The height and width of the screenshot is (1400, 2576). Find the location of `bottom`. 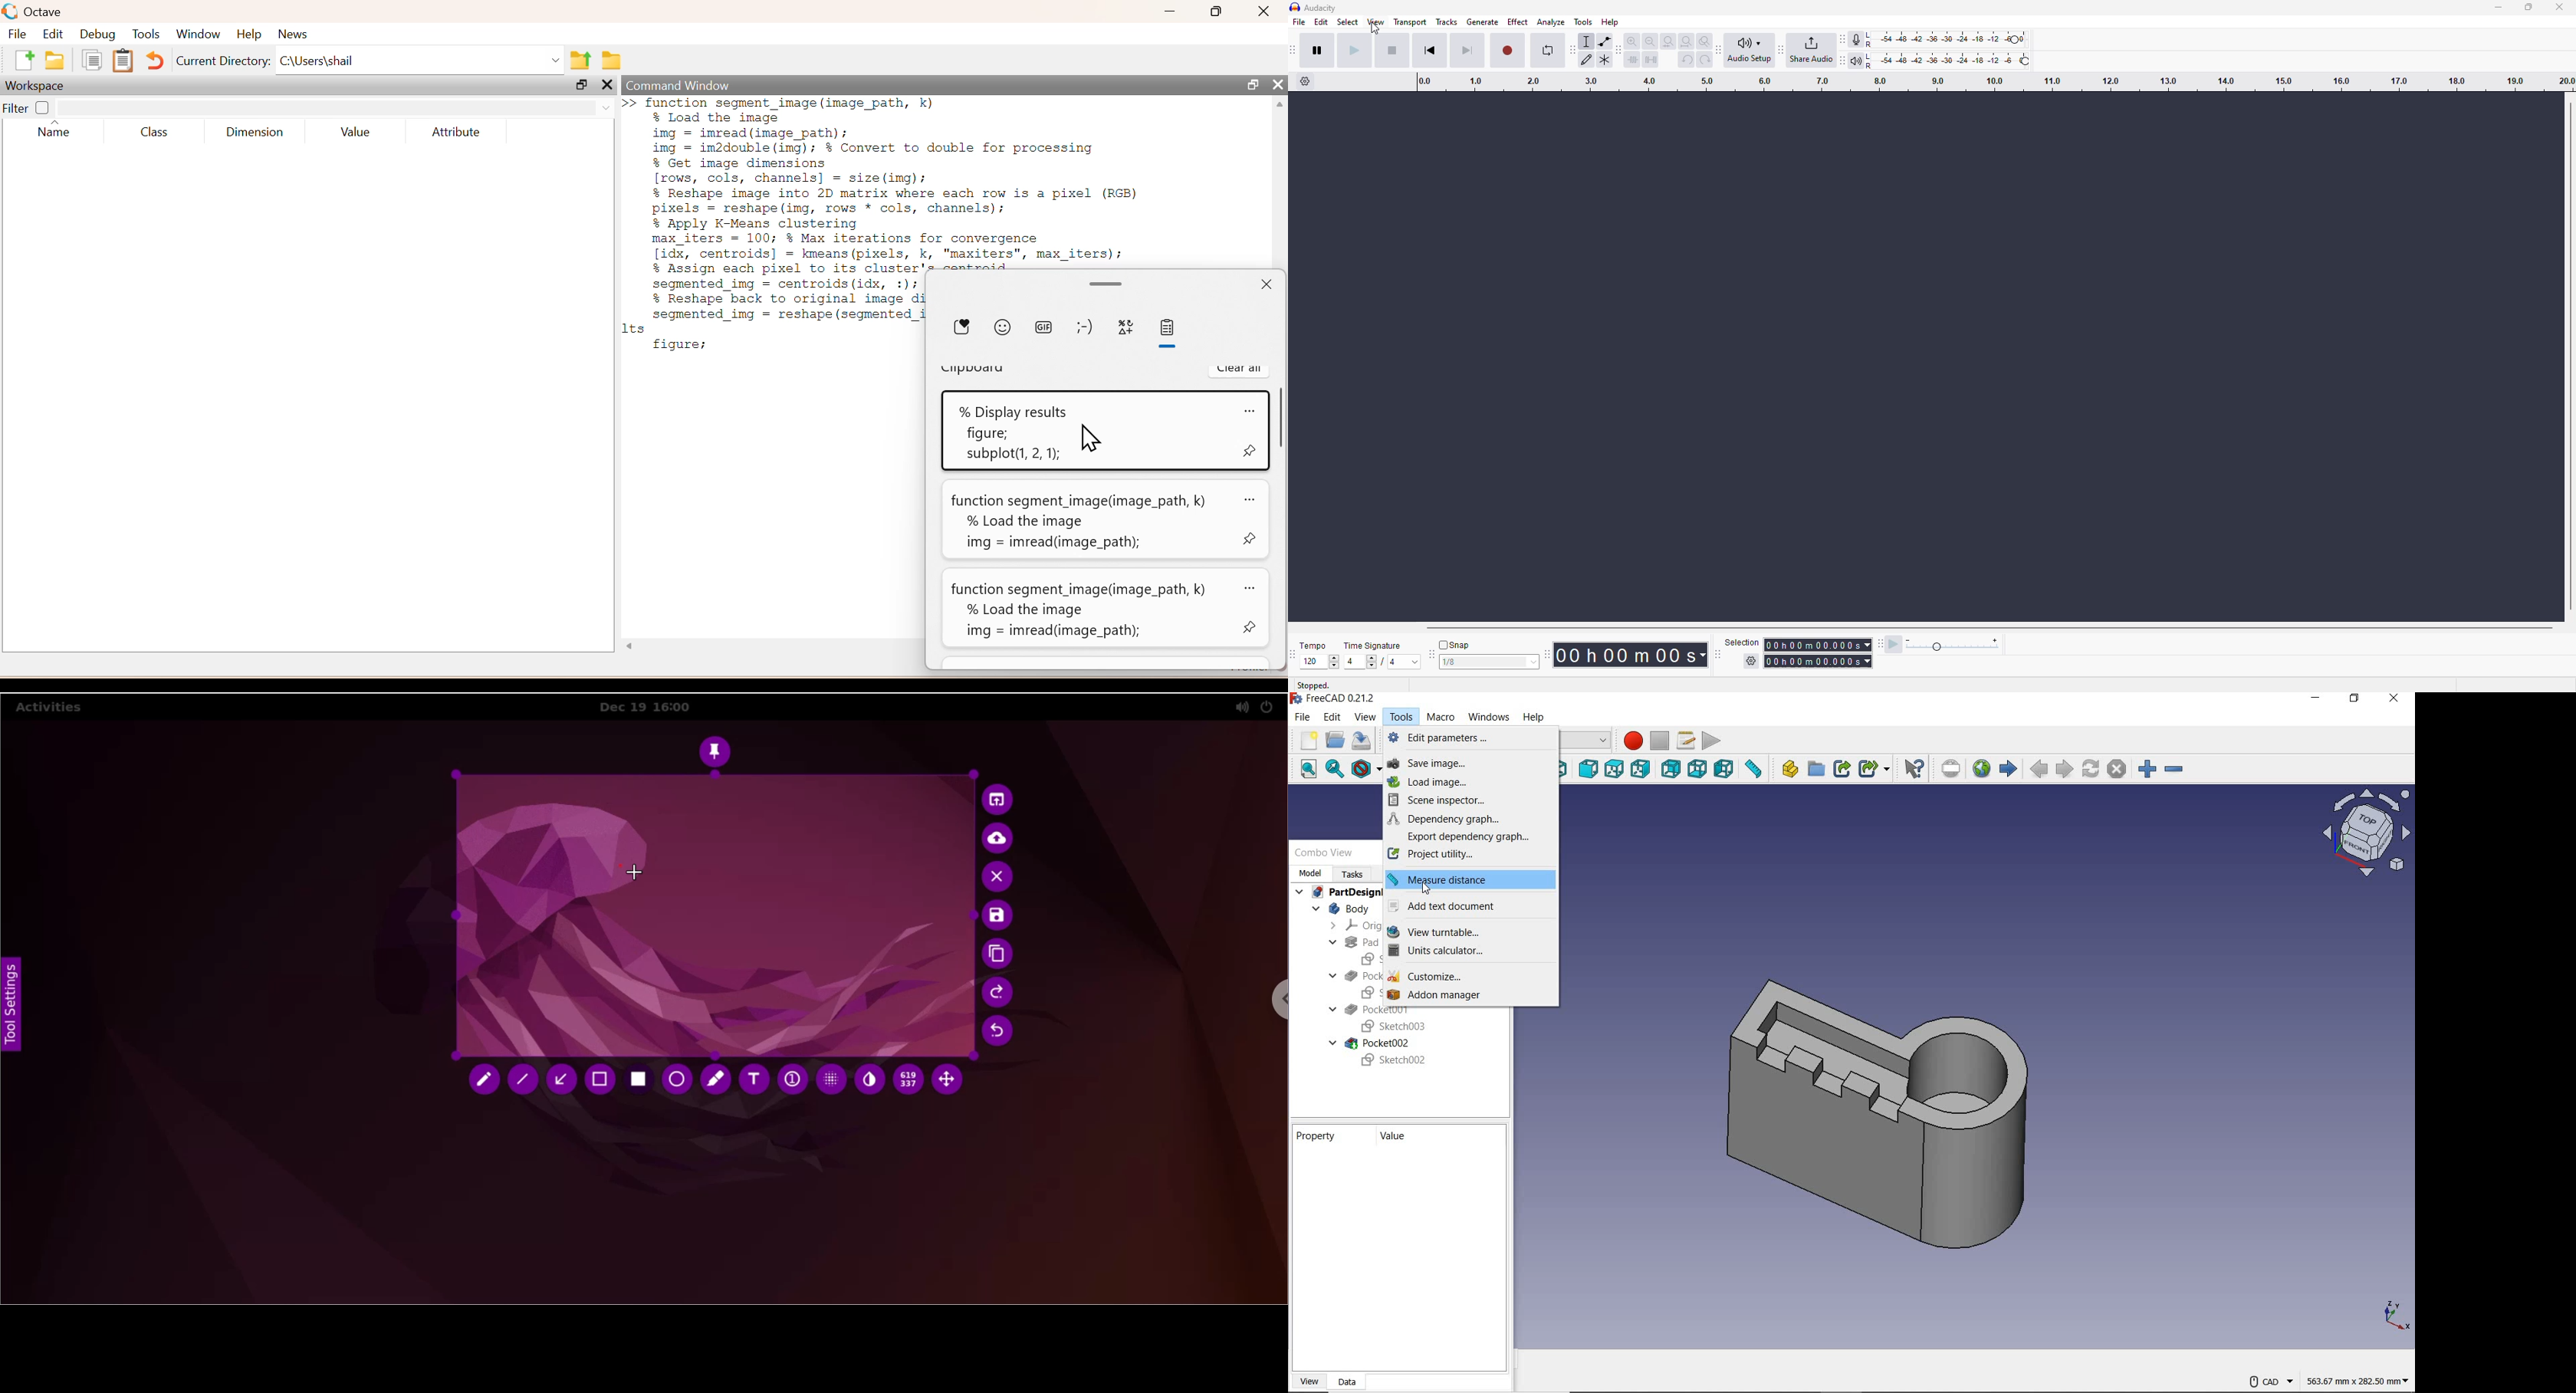

bottom is located at coordinates (1697, 771).